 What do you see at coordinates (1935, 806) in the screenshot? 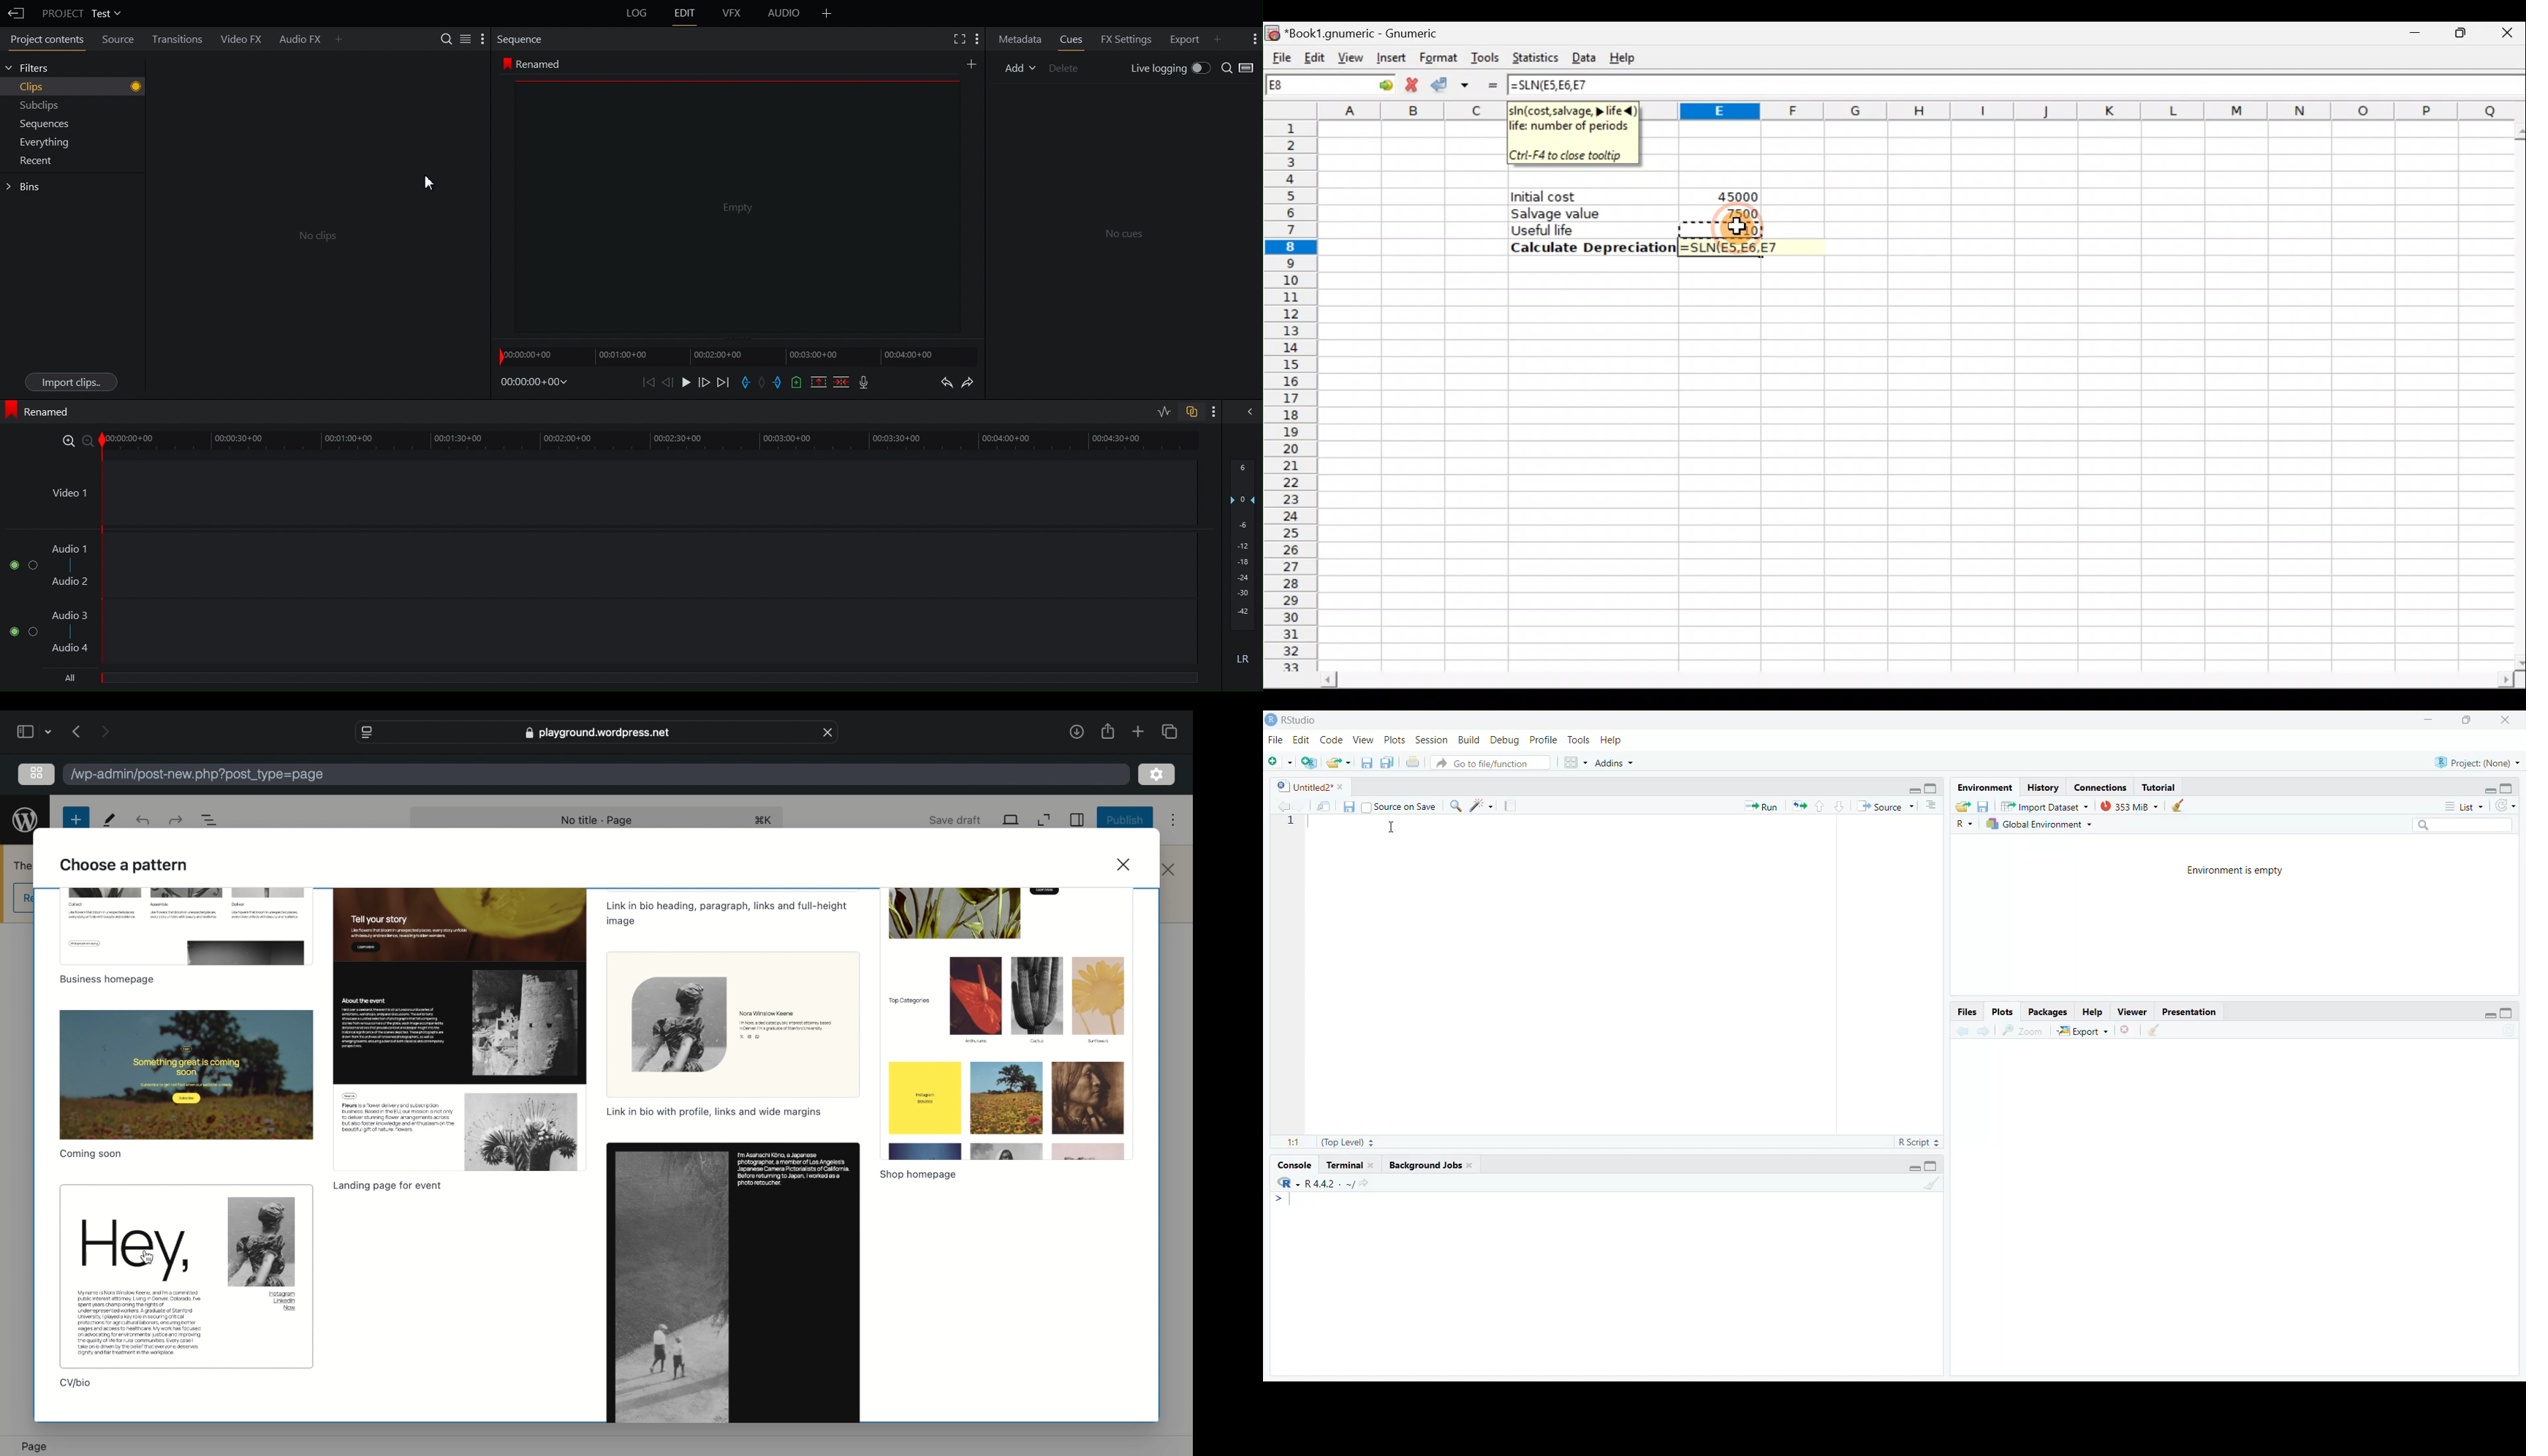
I see `show document outline` at bounding box center [1935, 806].